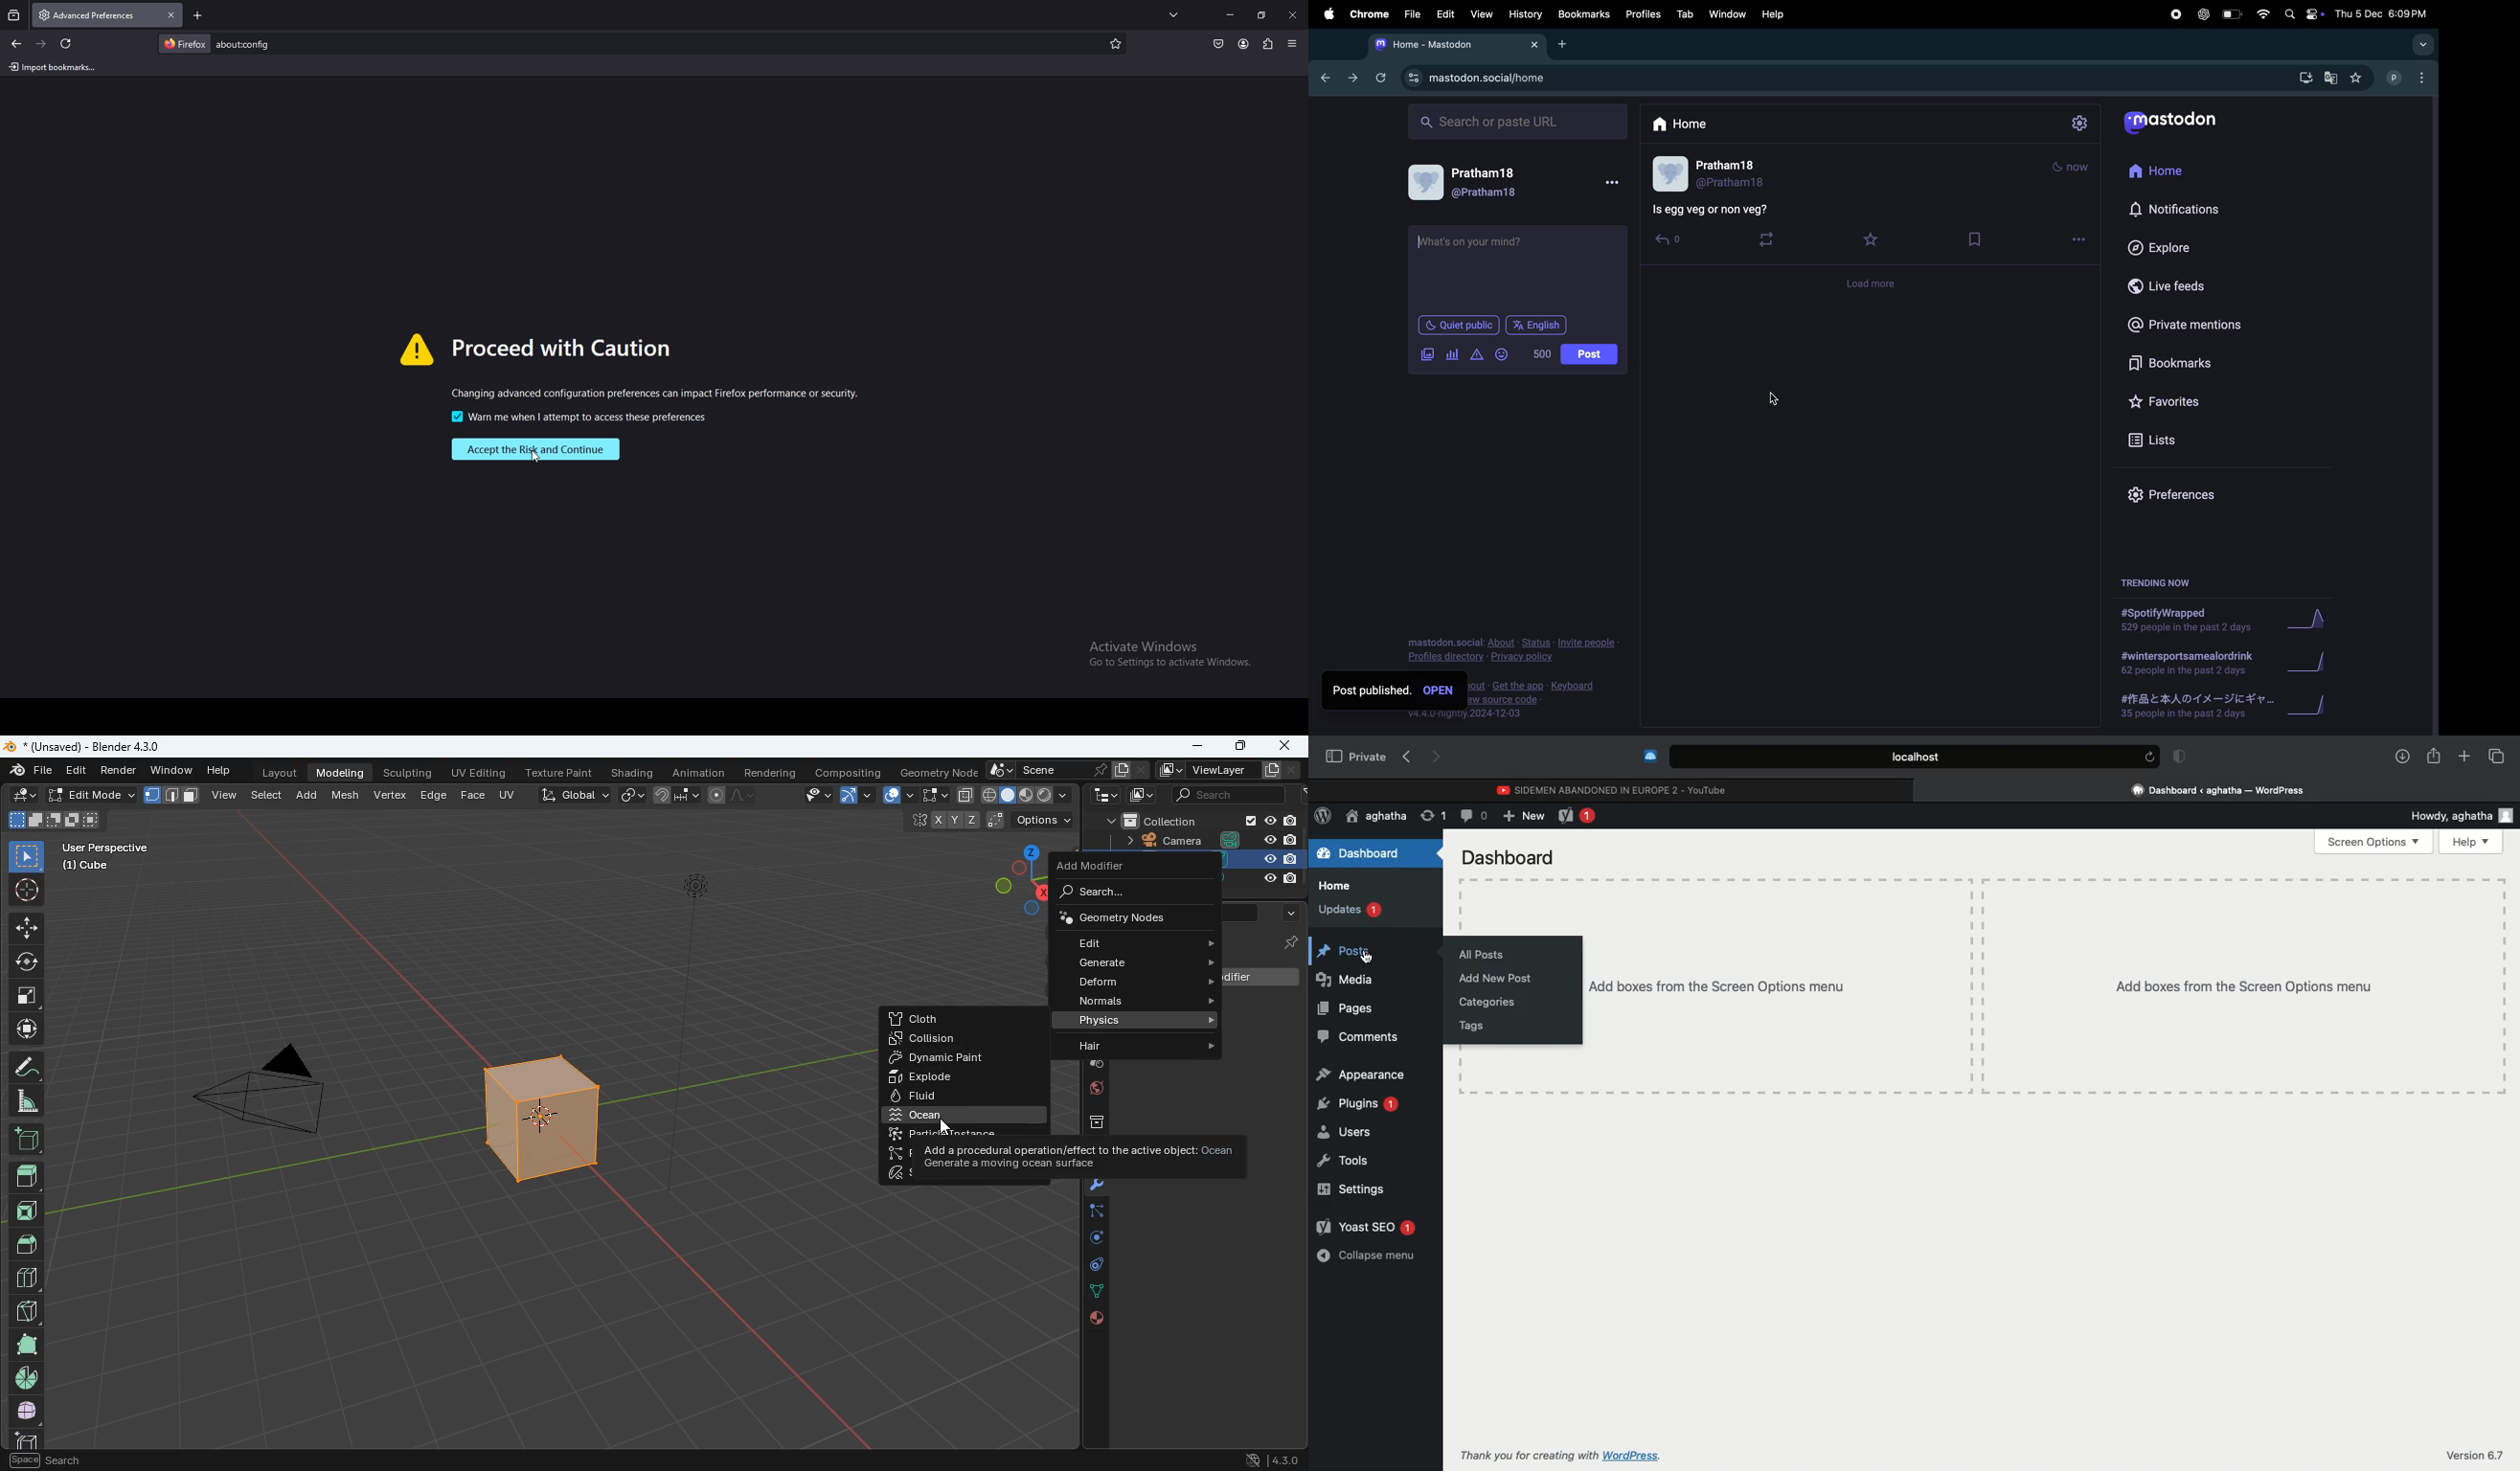  Describe the element at coordinates (1090, 1267) in the screenshot. I see `controls` at that location.